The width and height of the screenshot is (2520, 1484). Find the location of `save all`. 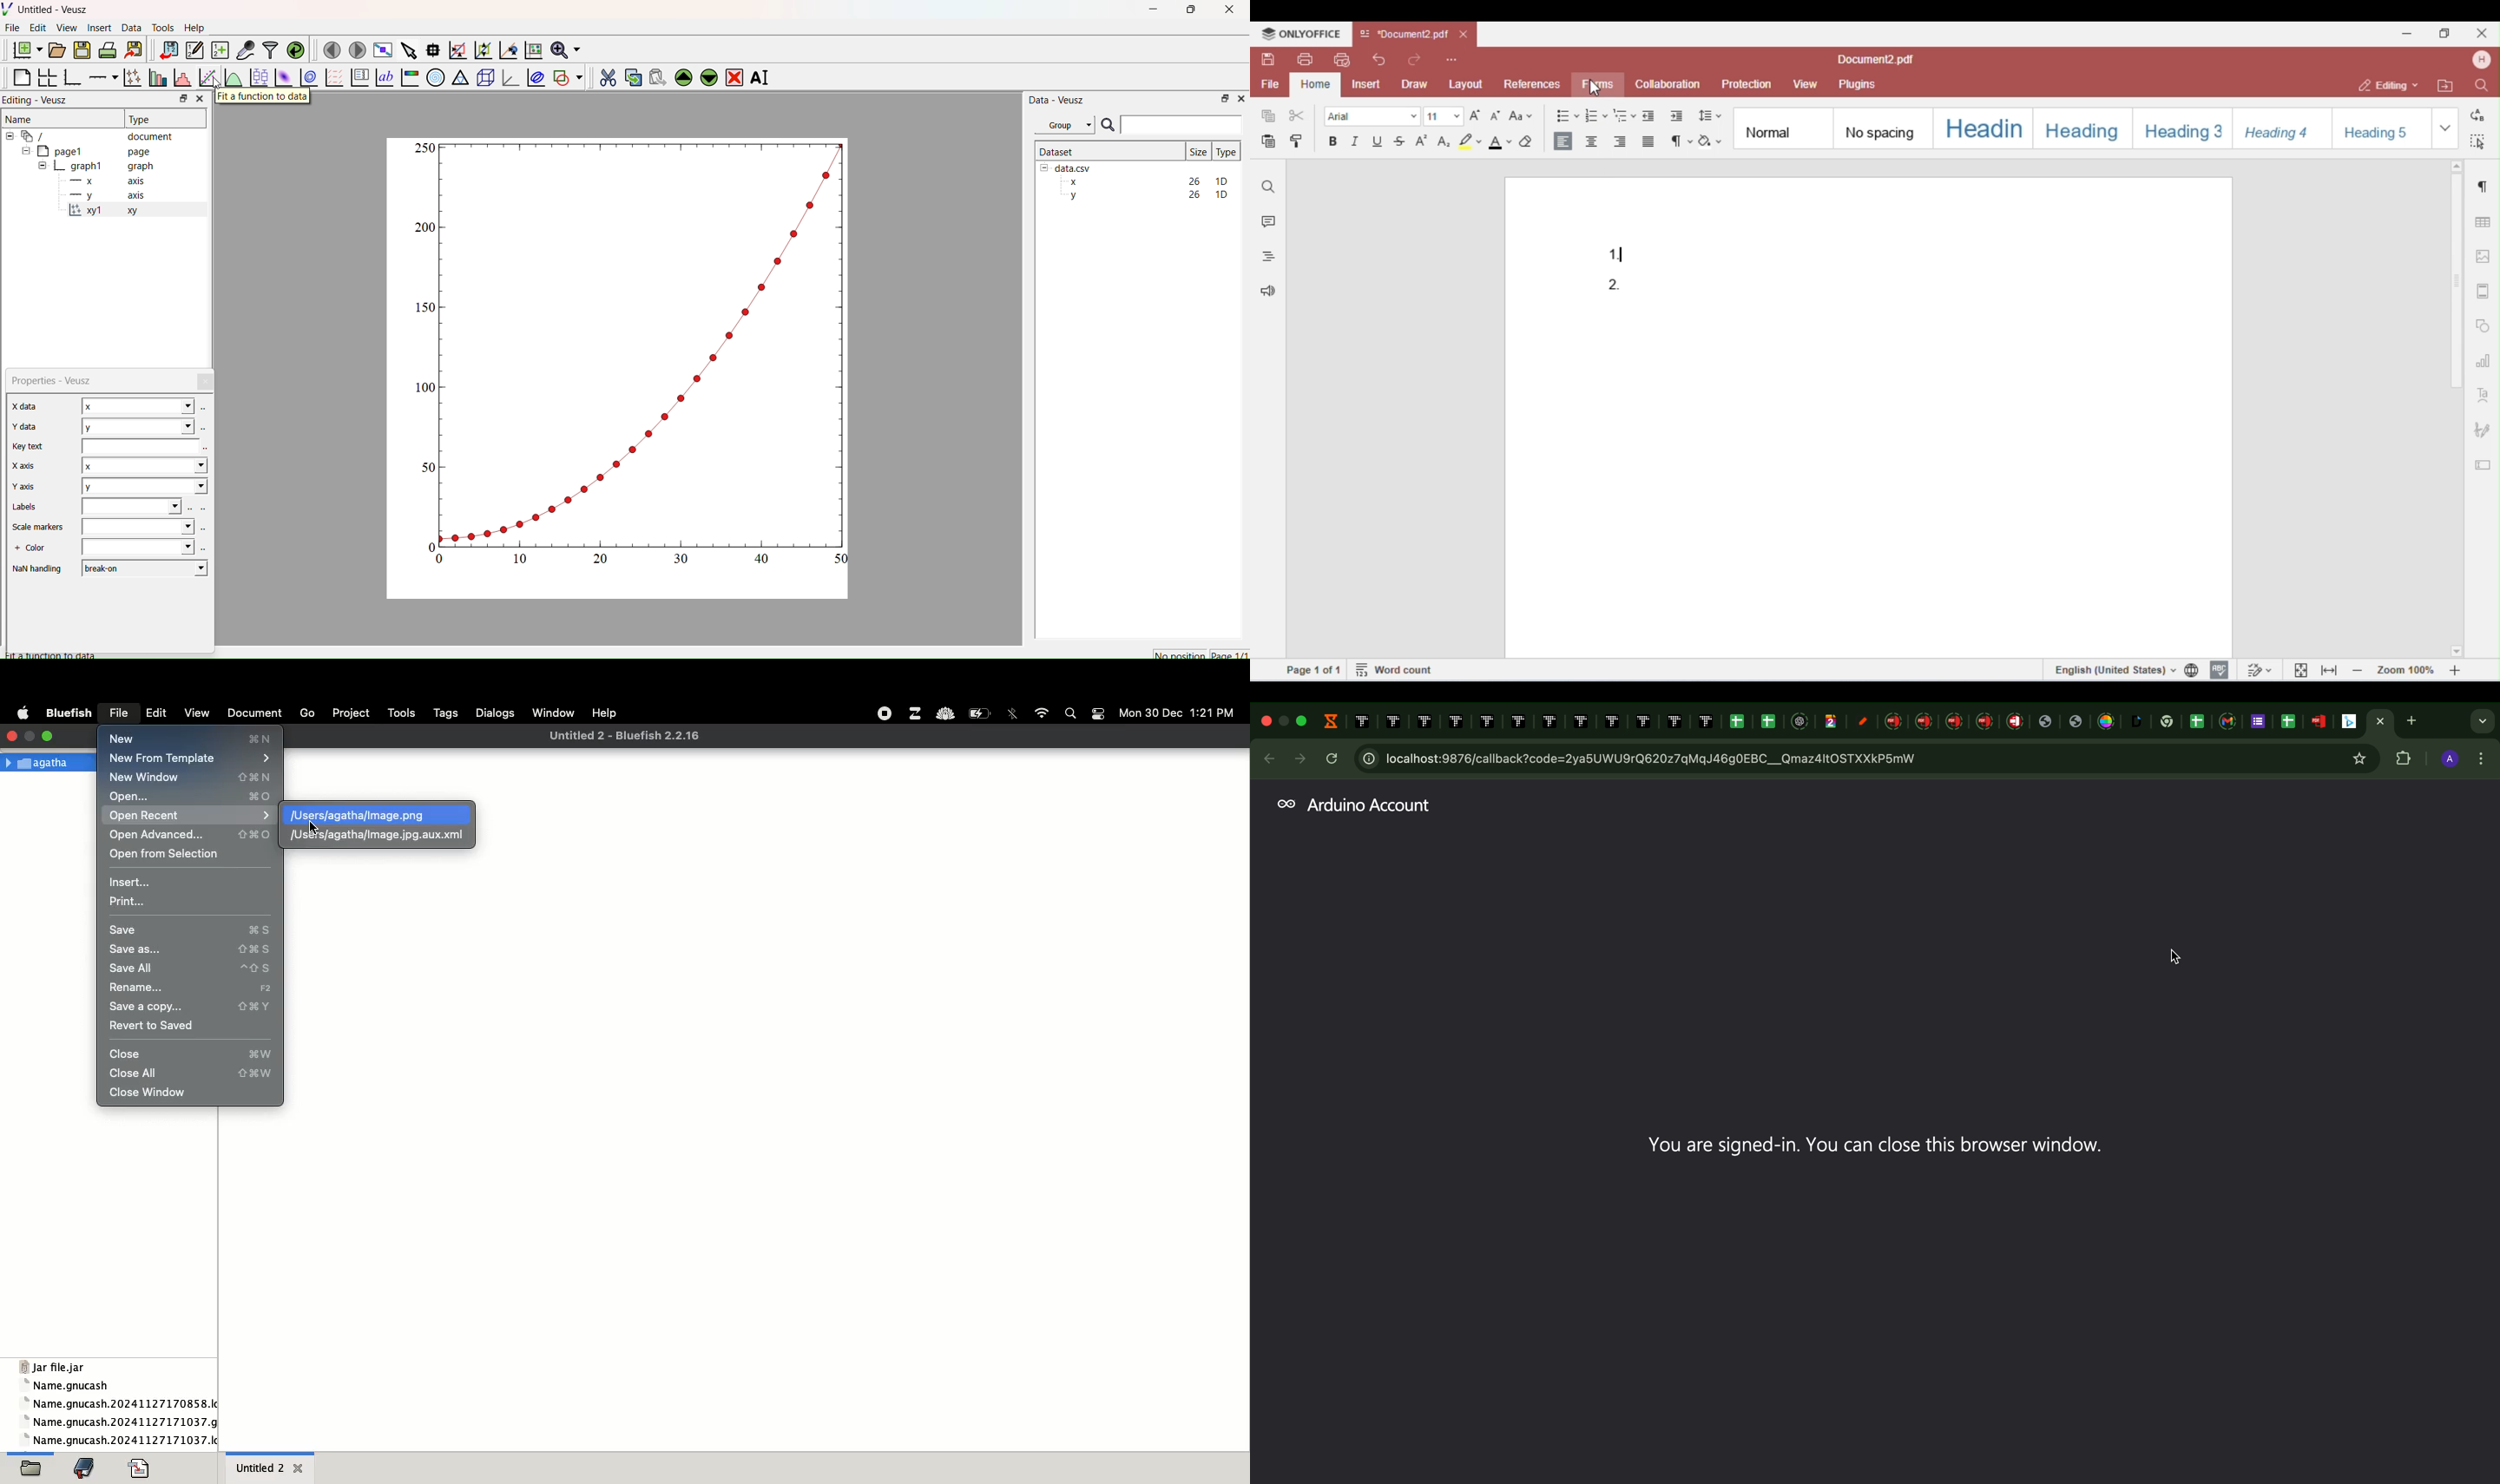

save all is located at coordinates (190, 967).